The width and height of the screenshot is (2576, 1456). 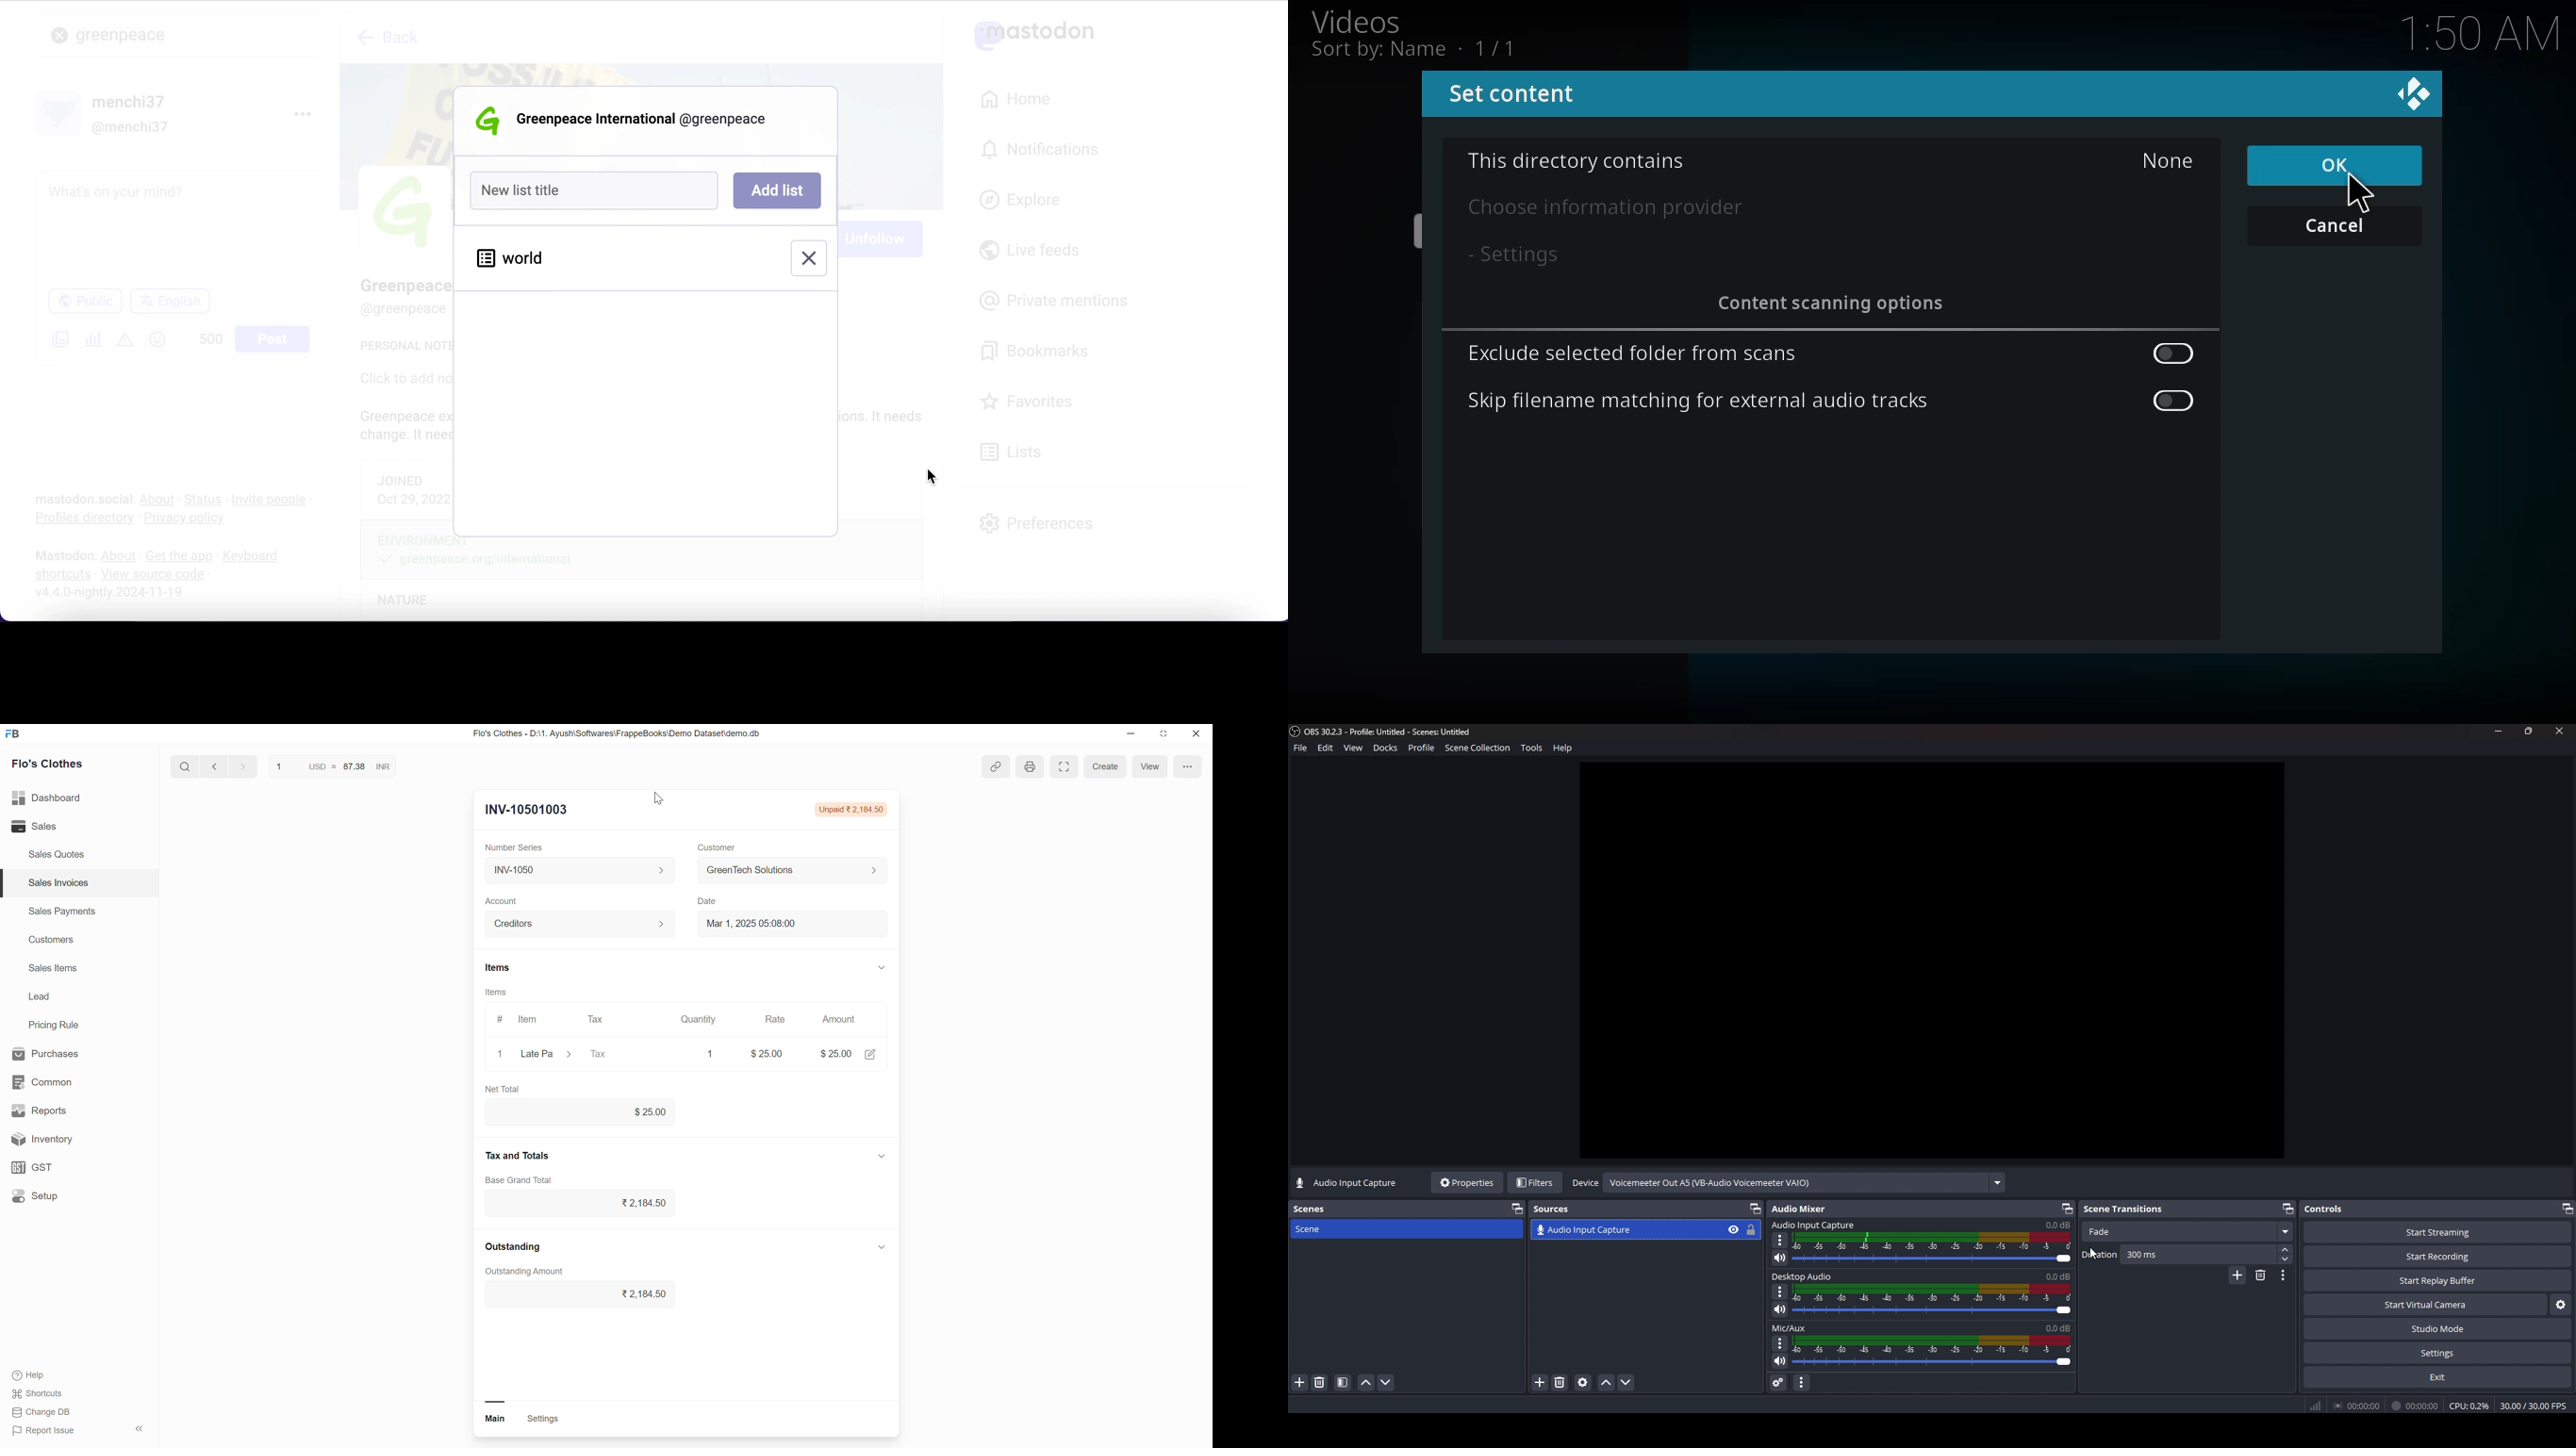 What do you see at coordinates (524, 1154) in the screenshot?
I see `tax and totals` at bounding box center [524, 1154].